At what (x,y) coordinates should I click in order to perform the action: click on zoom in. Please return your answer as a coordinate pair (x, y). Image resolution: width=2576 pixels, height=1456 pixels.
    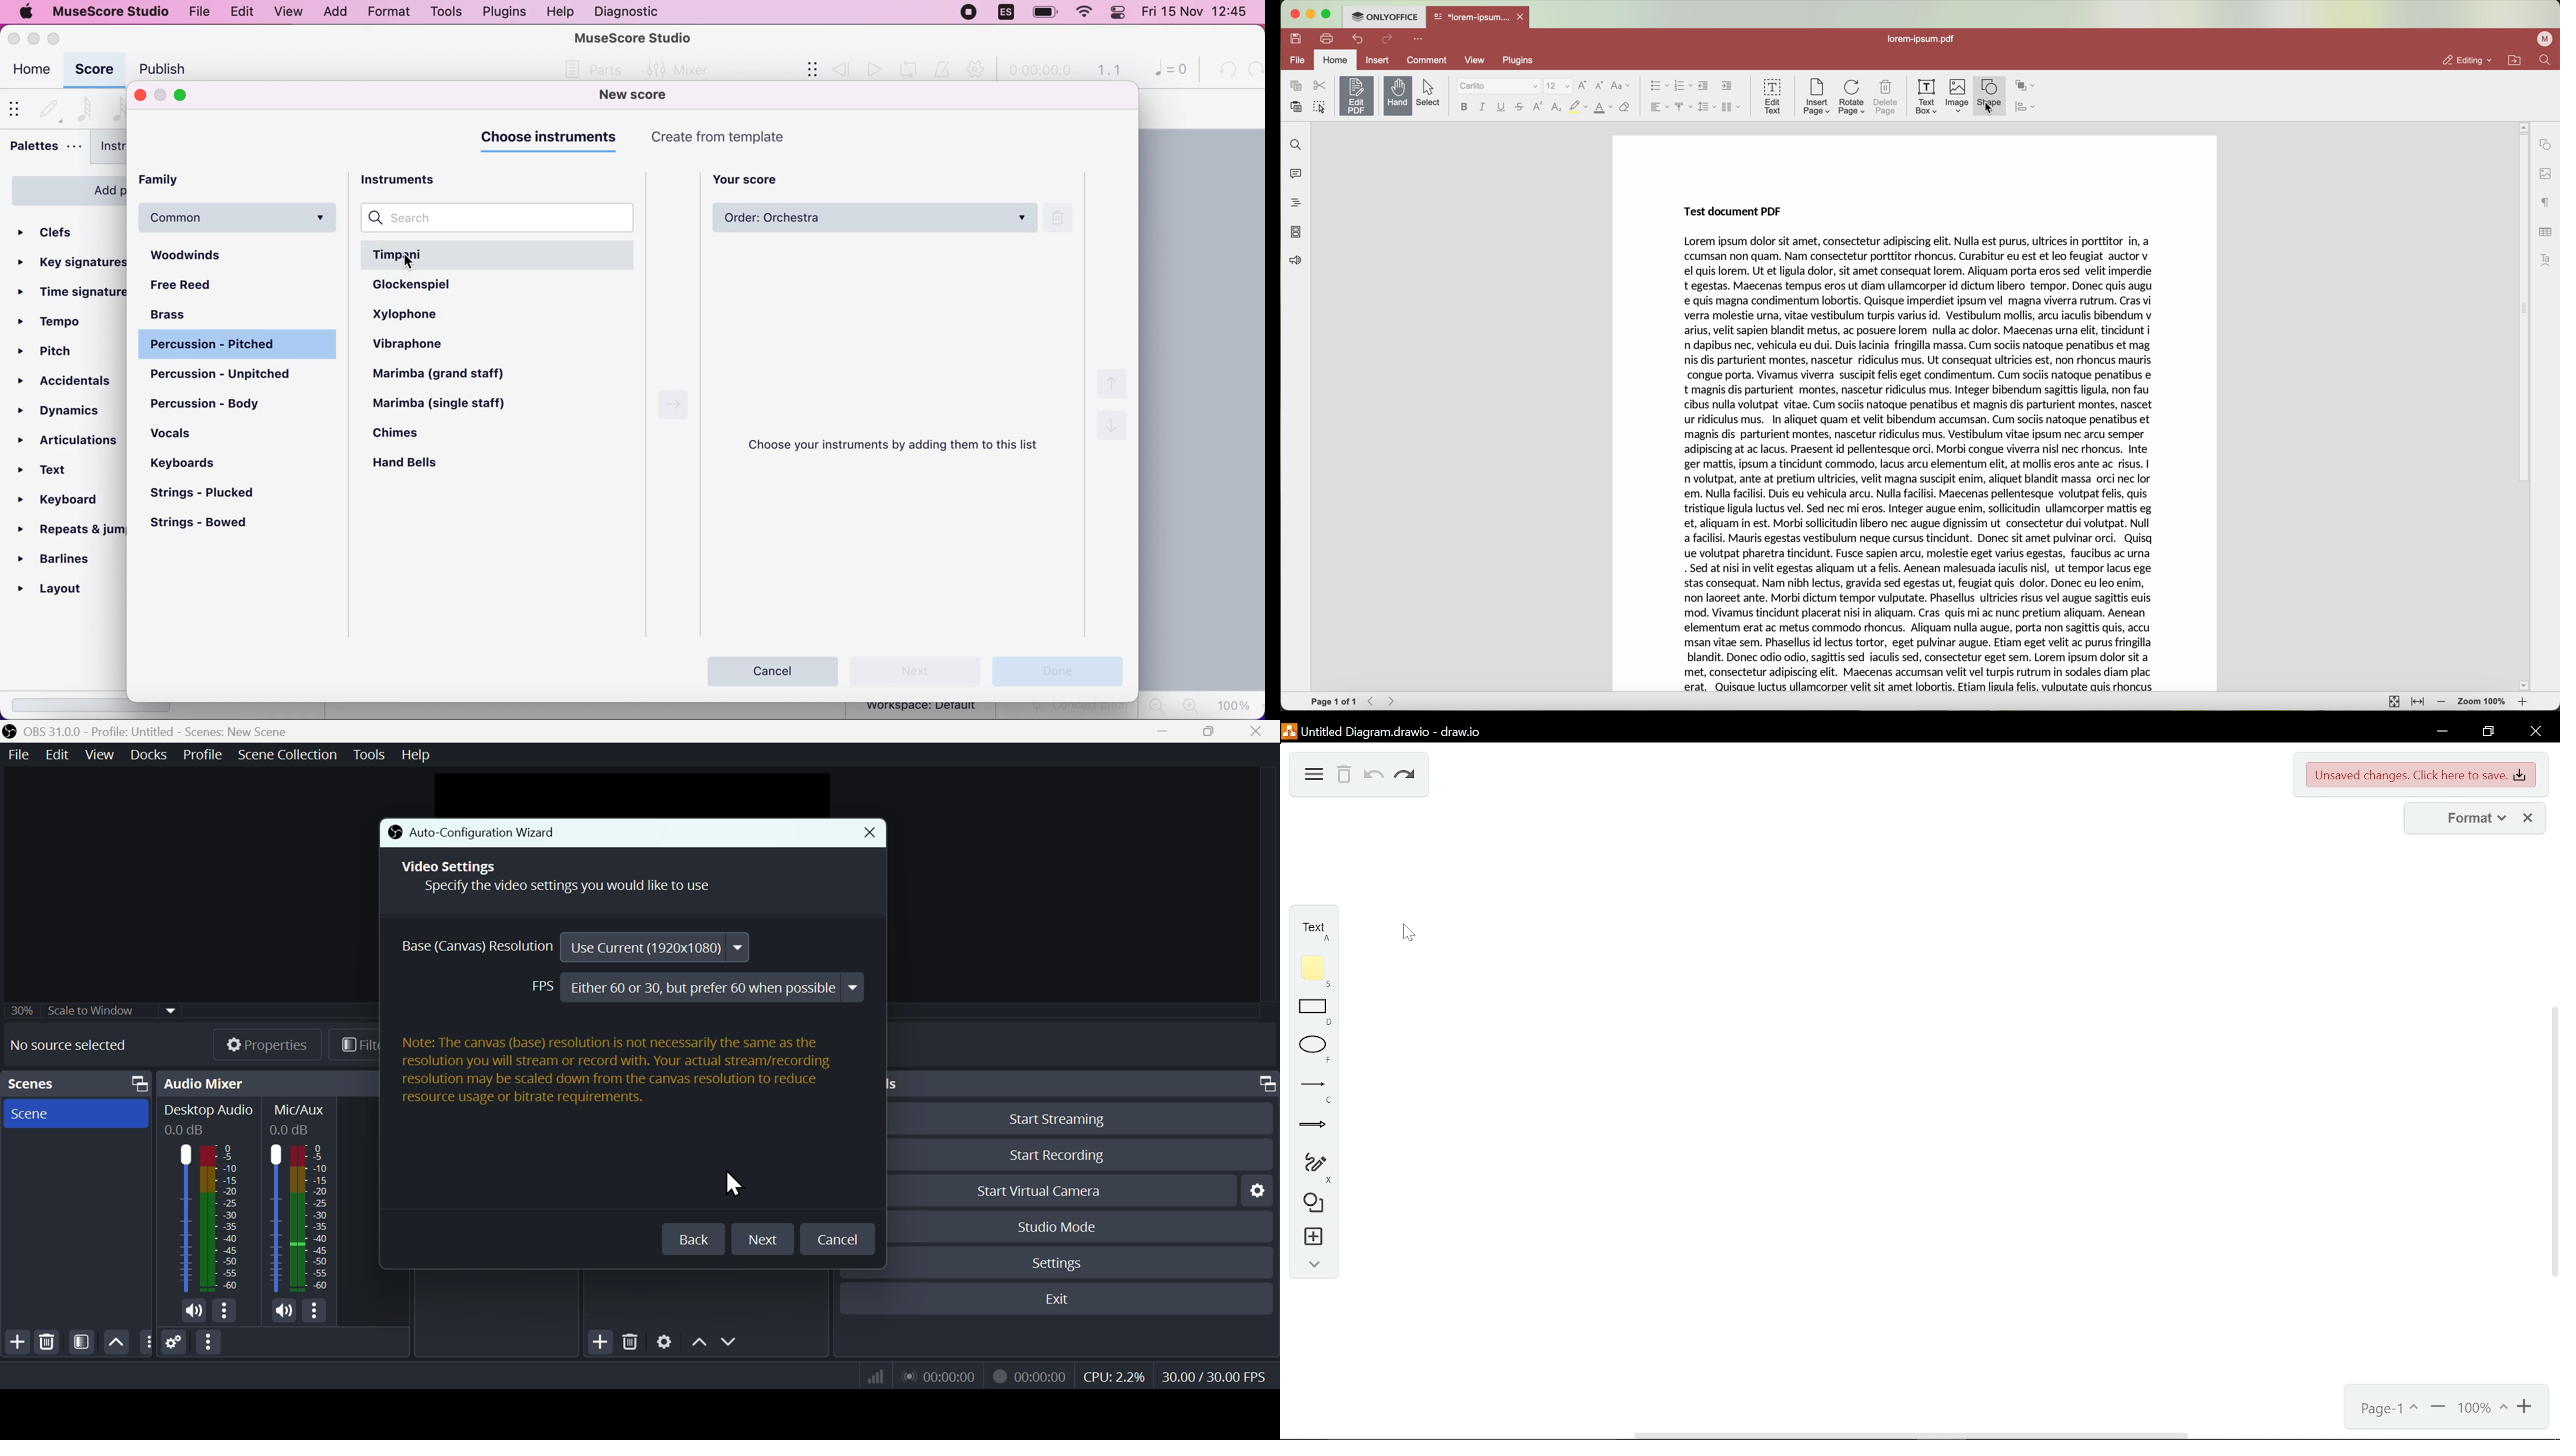
    Looking at the image, I should click on (2527, 1408).